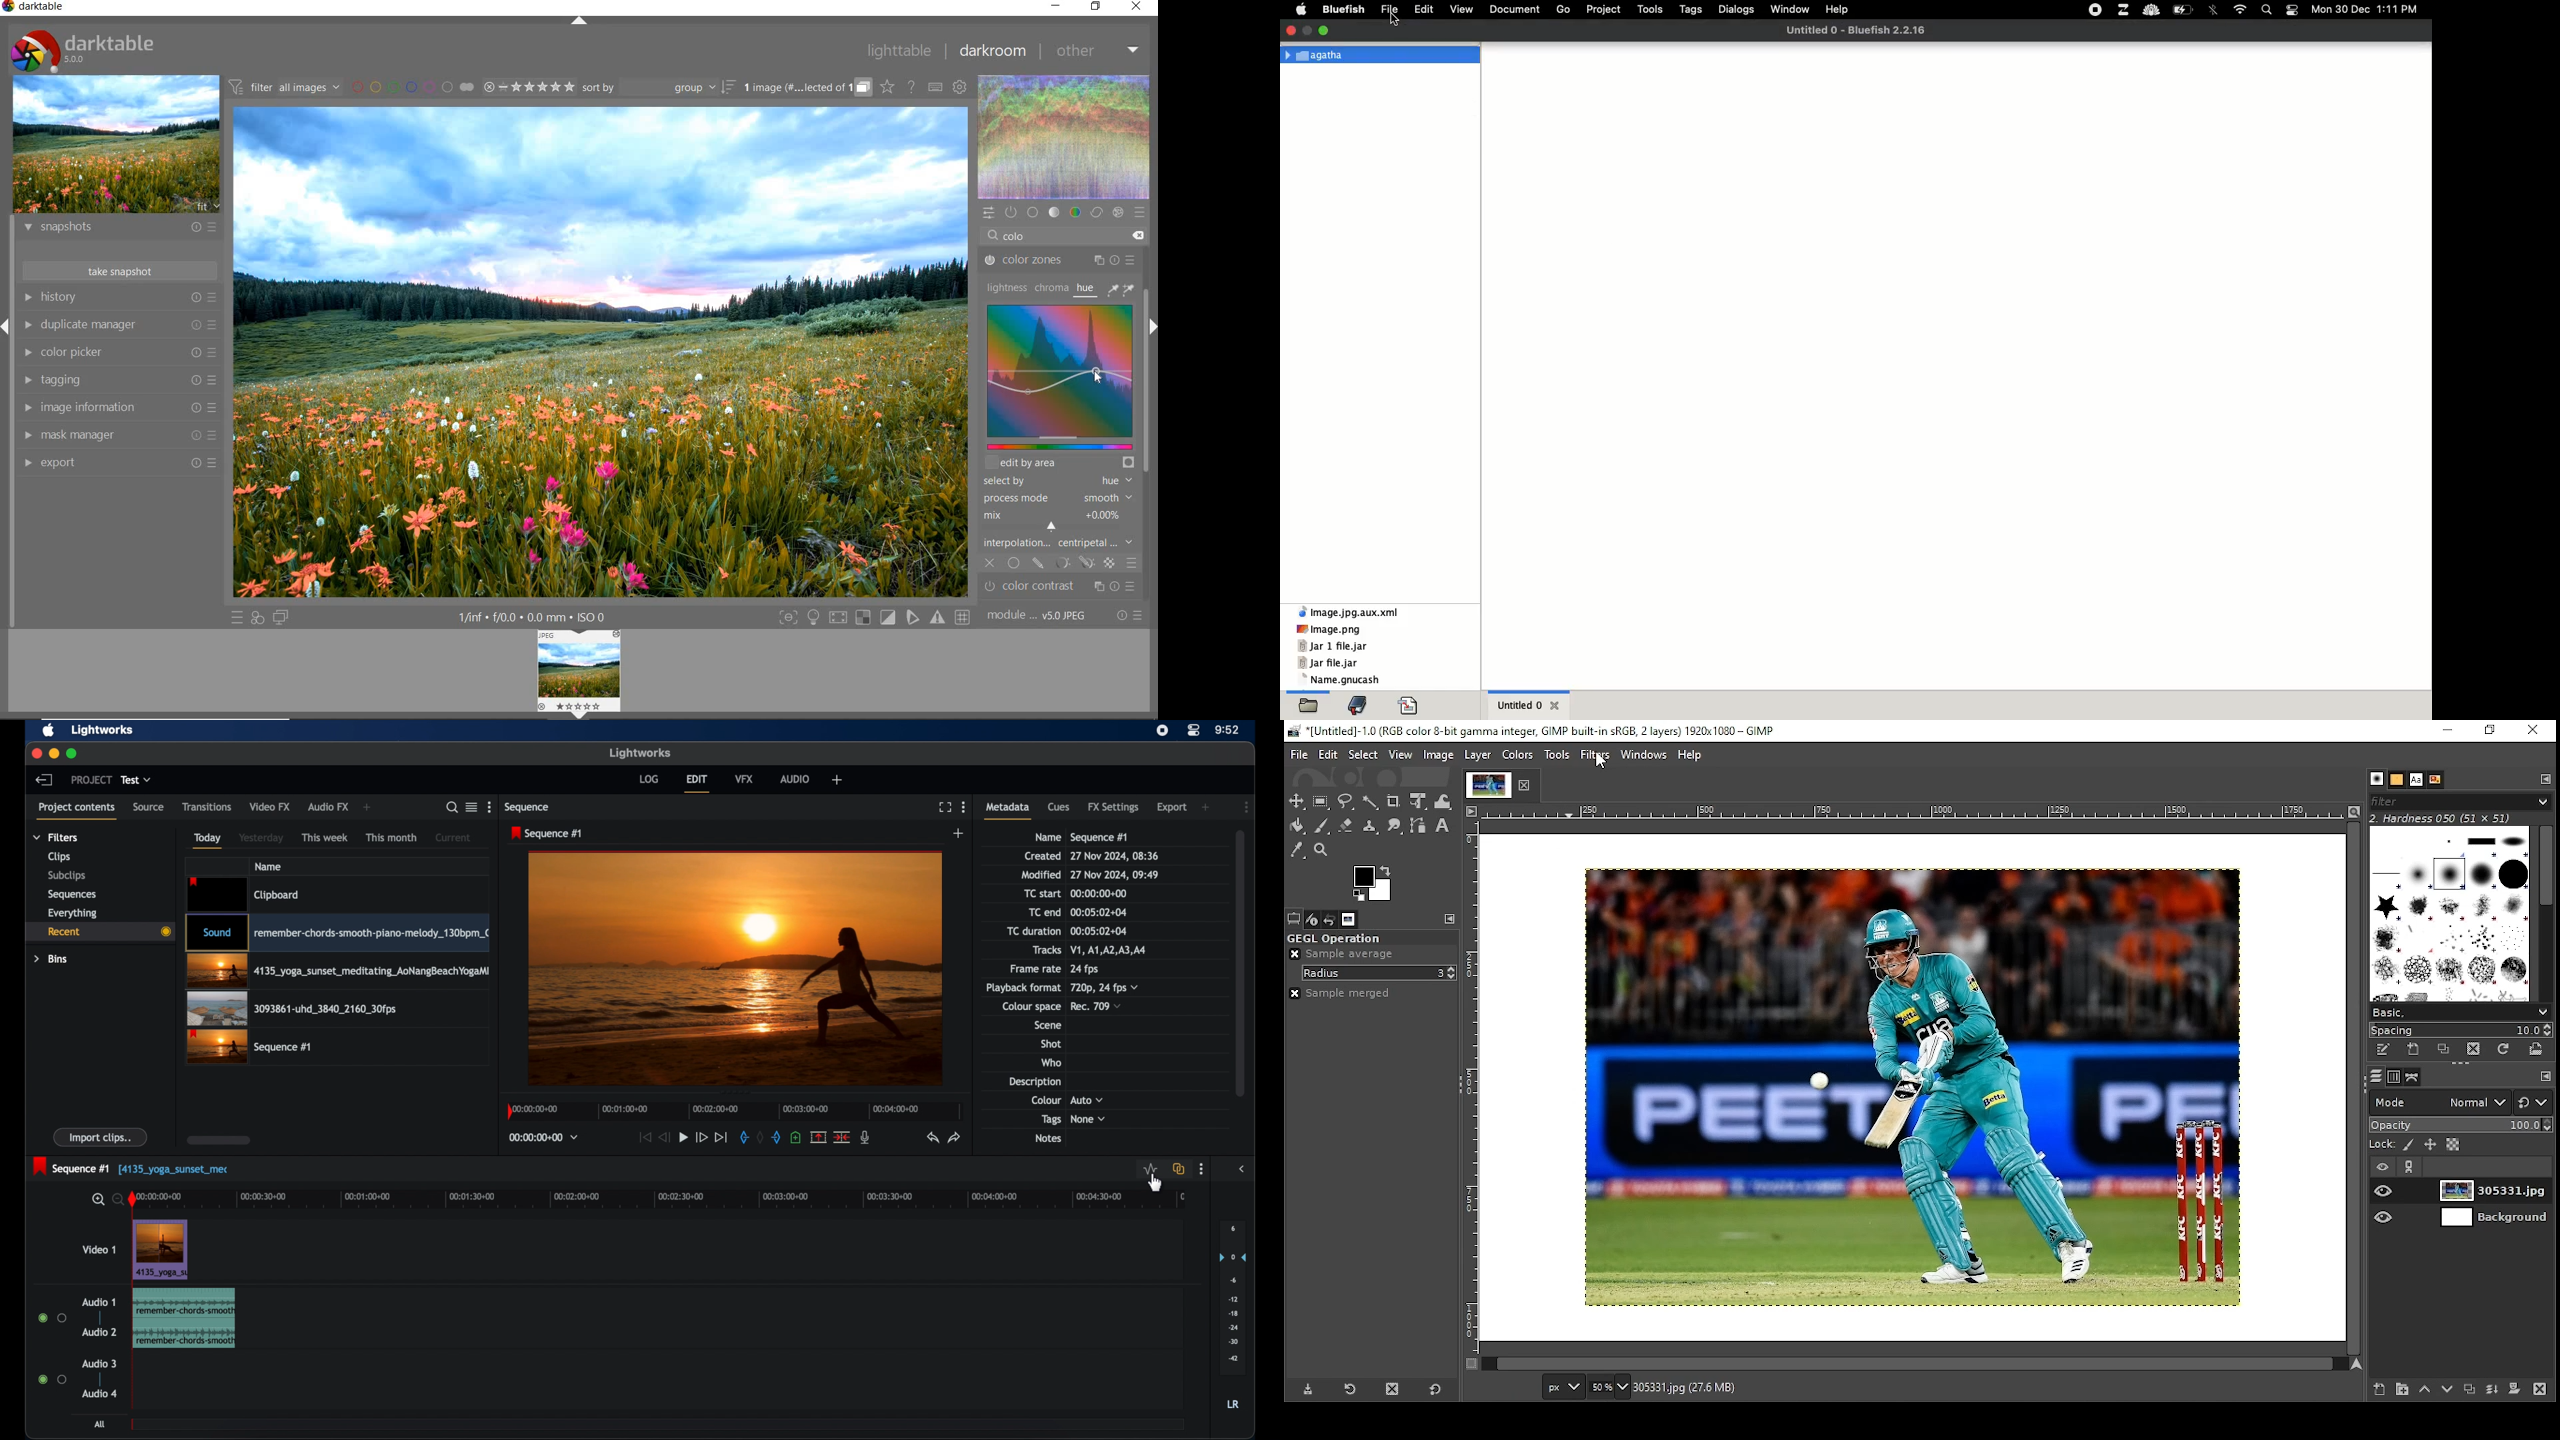 The height and width of the screenshot is (1456, 2576). Describe the element at coordinates (931, 1137) in the screenshot. I see `undo` at that location.